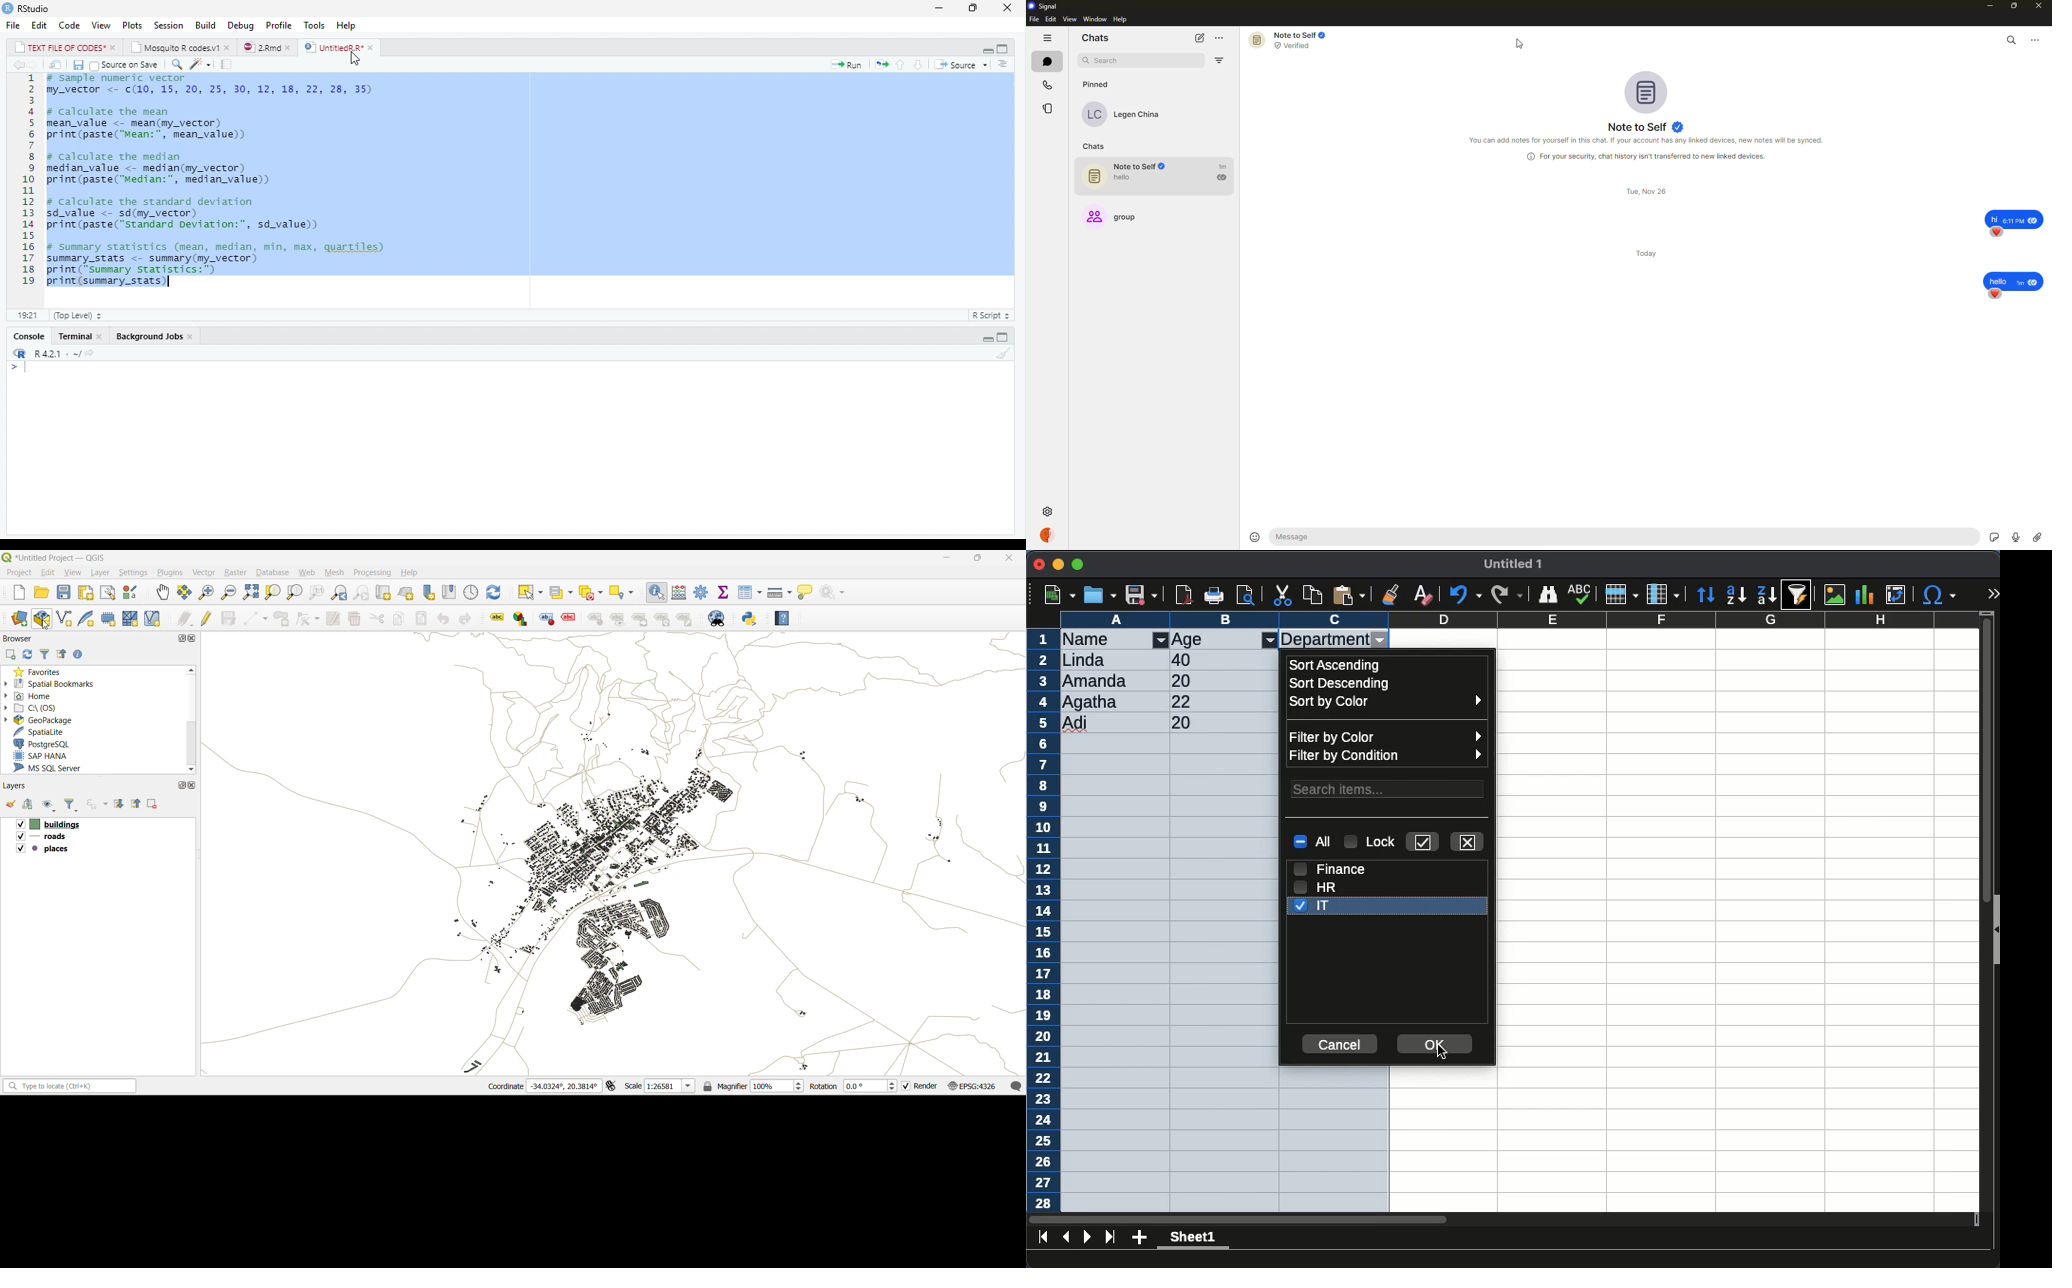 The image size is (2072, 1288). Describe the element at coordinates (939, 9) in the screenshot. I see `minimize` at that location.